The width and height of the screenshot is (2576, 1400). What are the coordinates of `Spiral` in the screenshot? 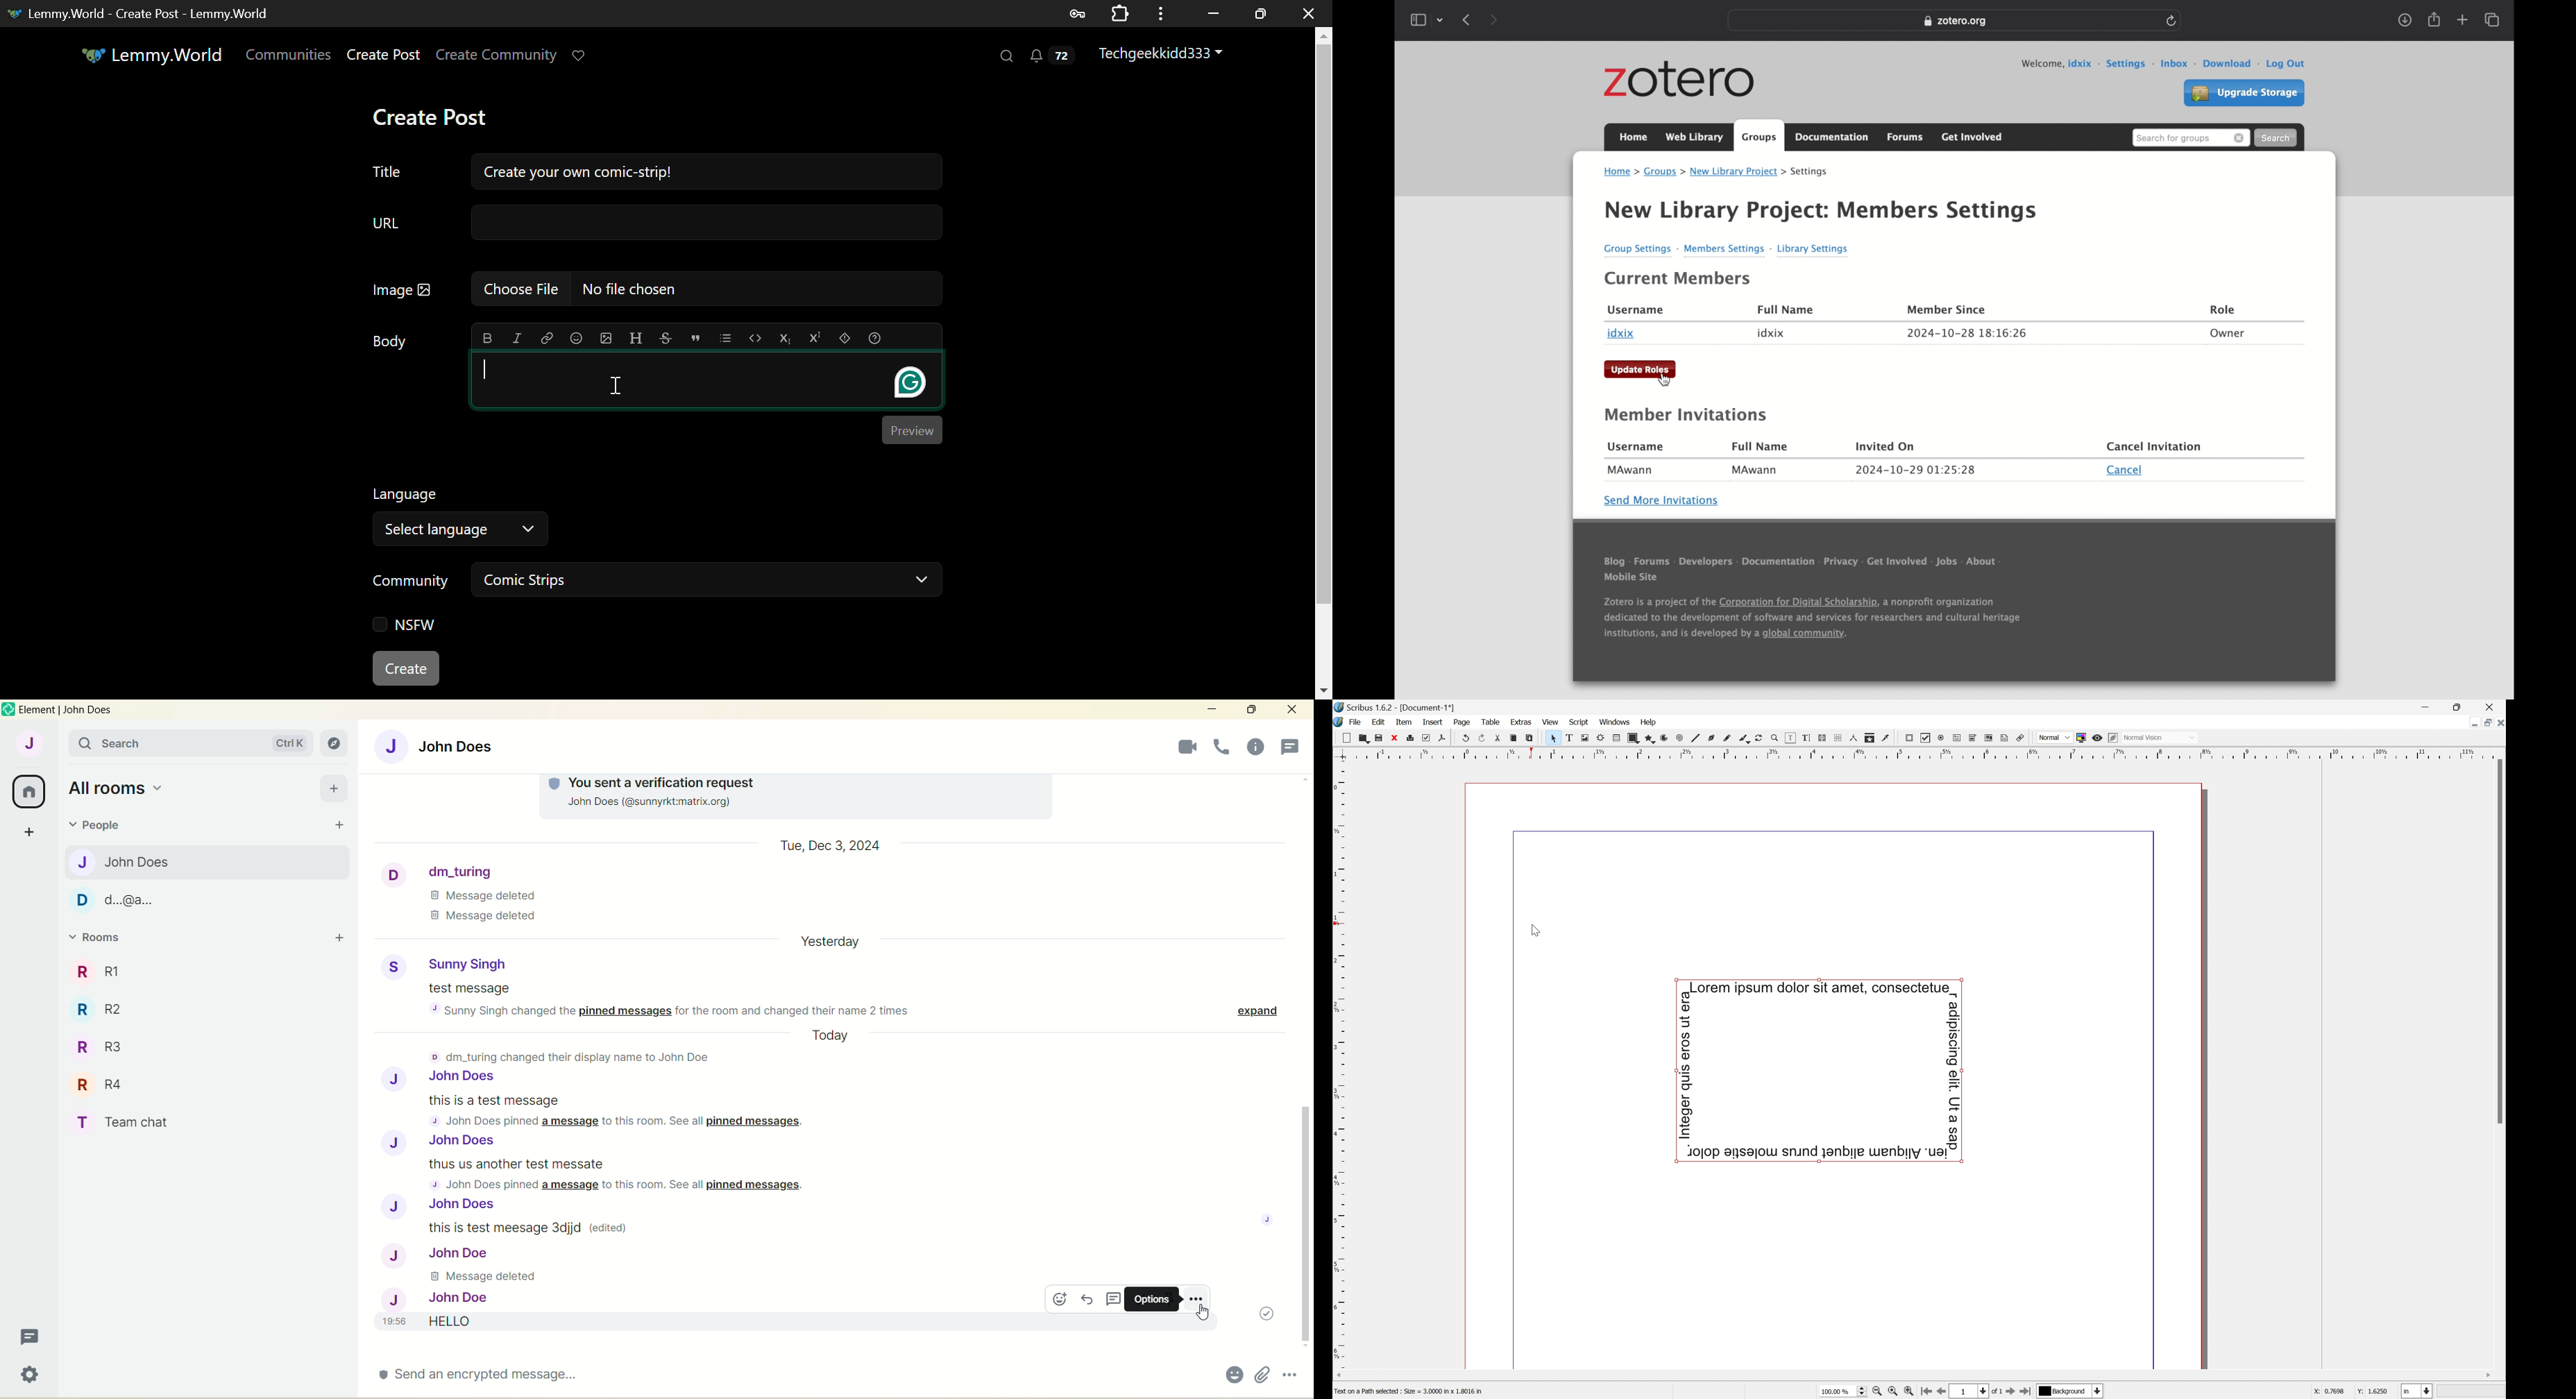 It's located at (1679, 738).